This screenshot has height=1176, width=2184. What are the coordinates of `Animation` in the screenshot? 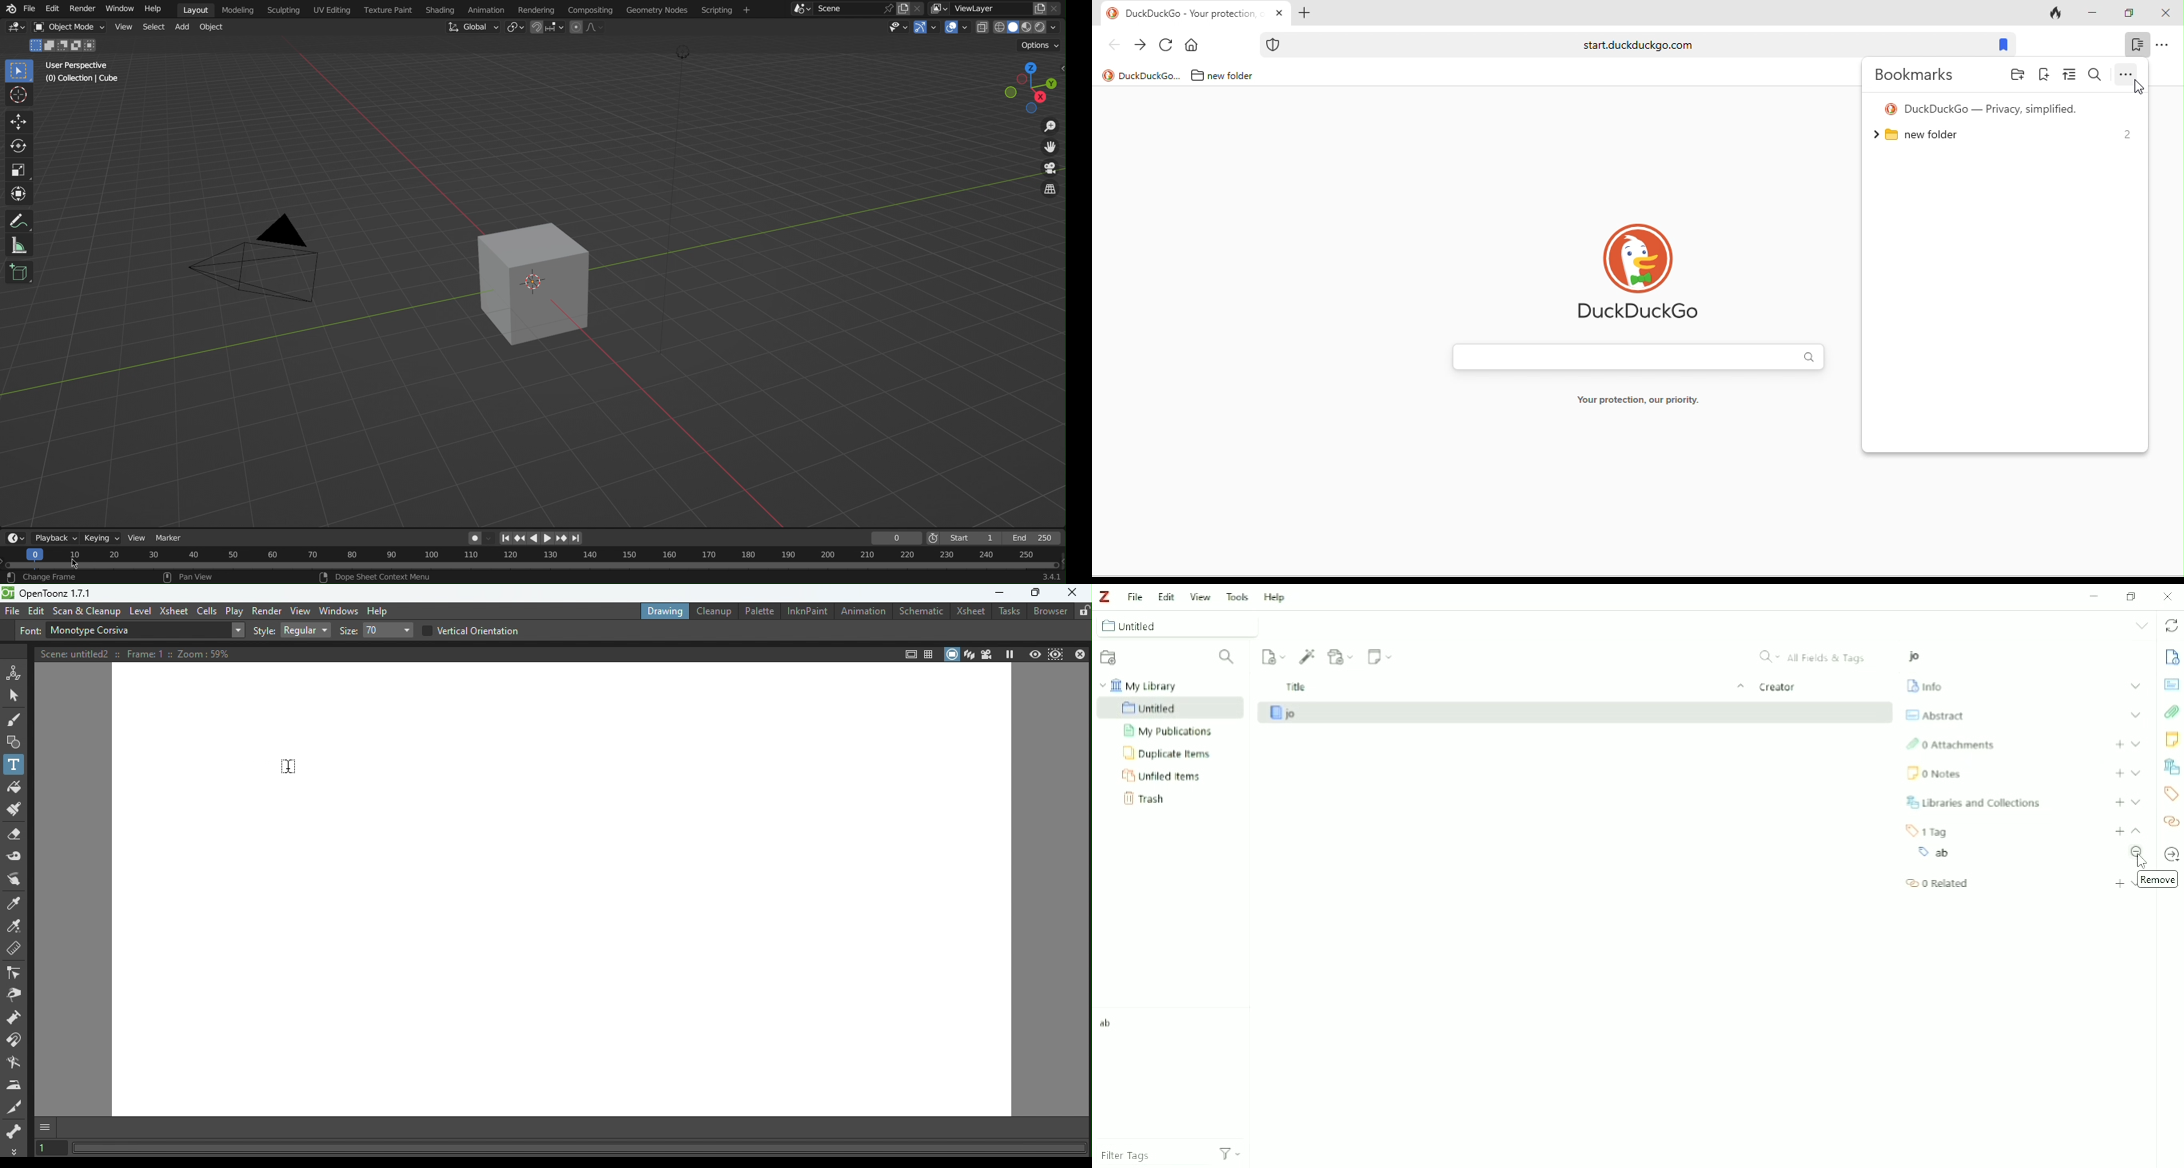 It's located at (866, 612).